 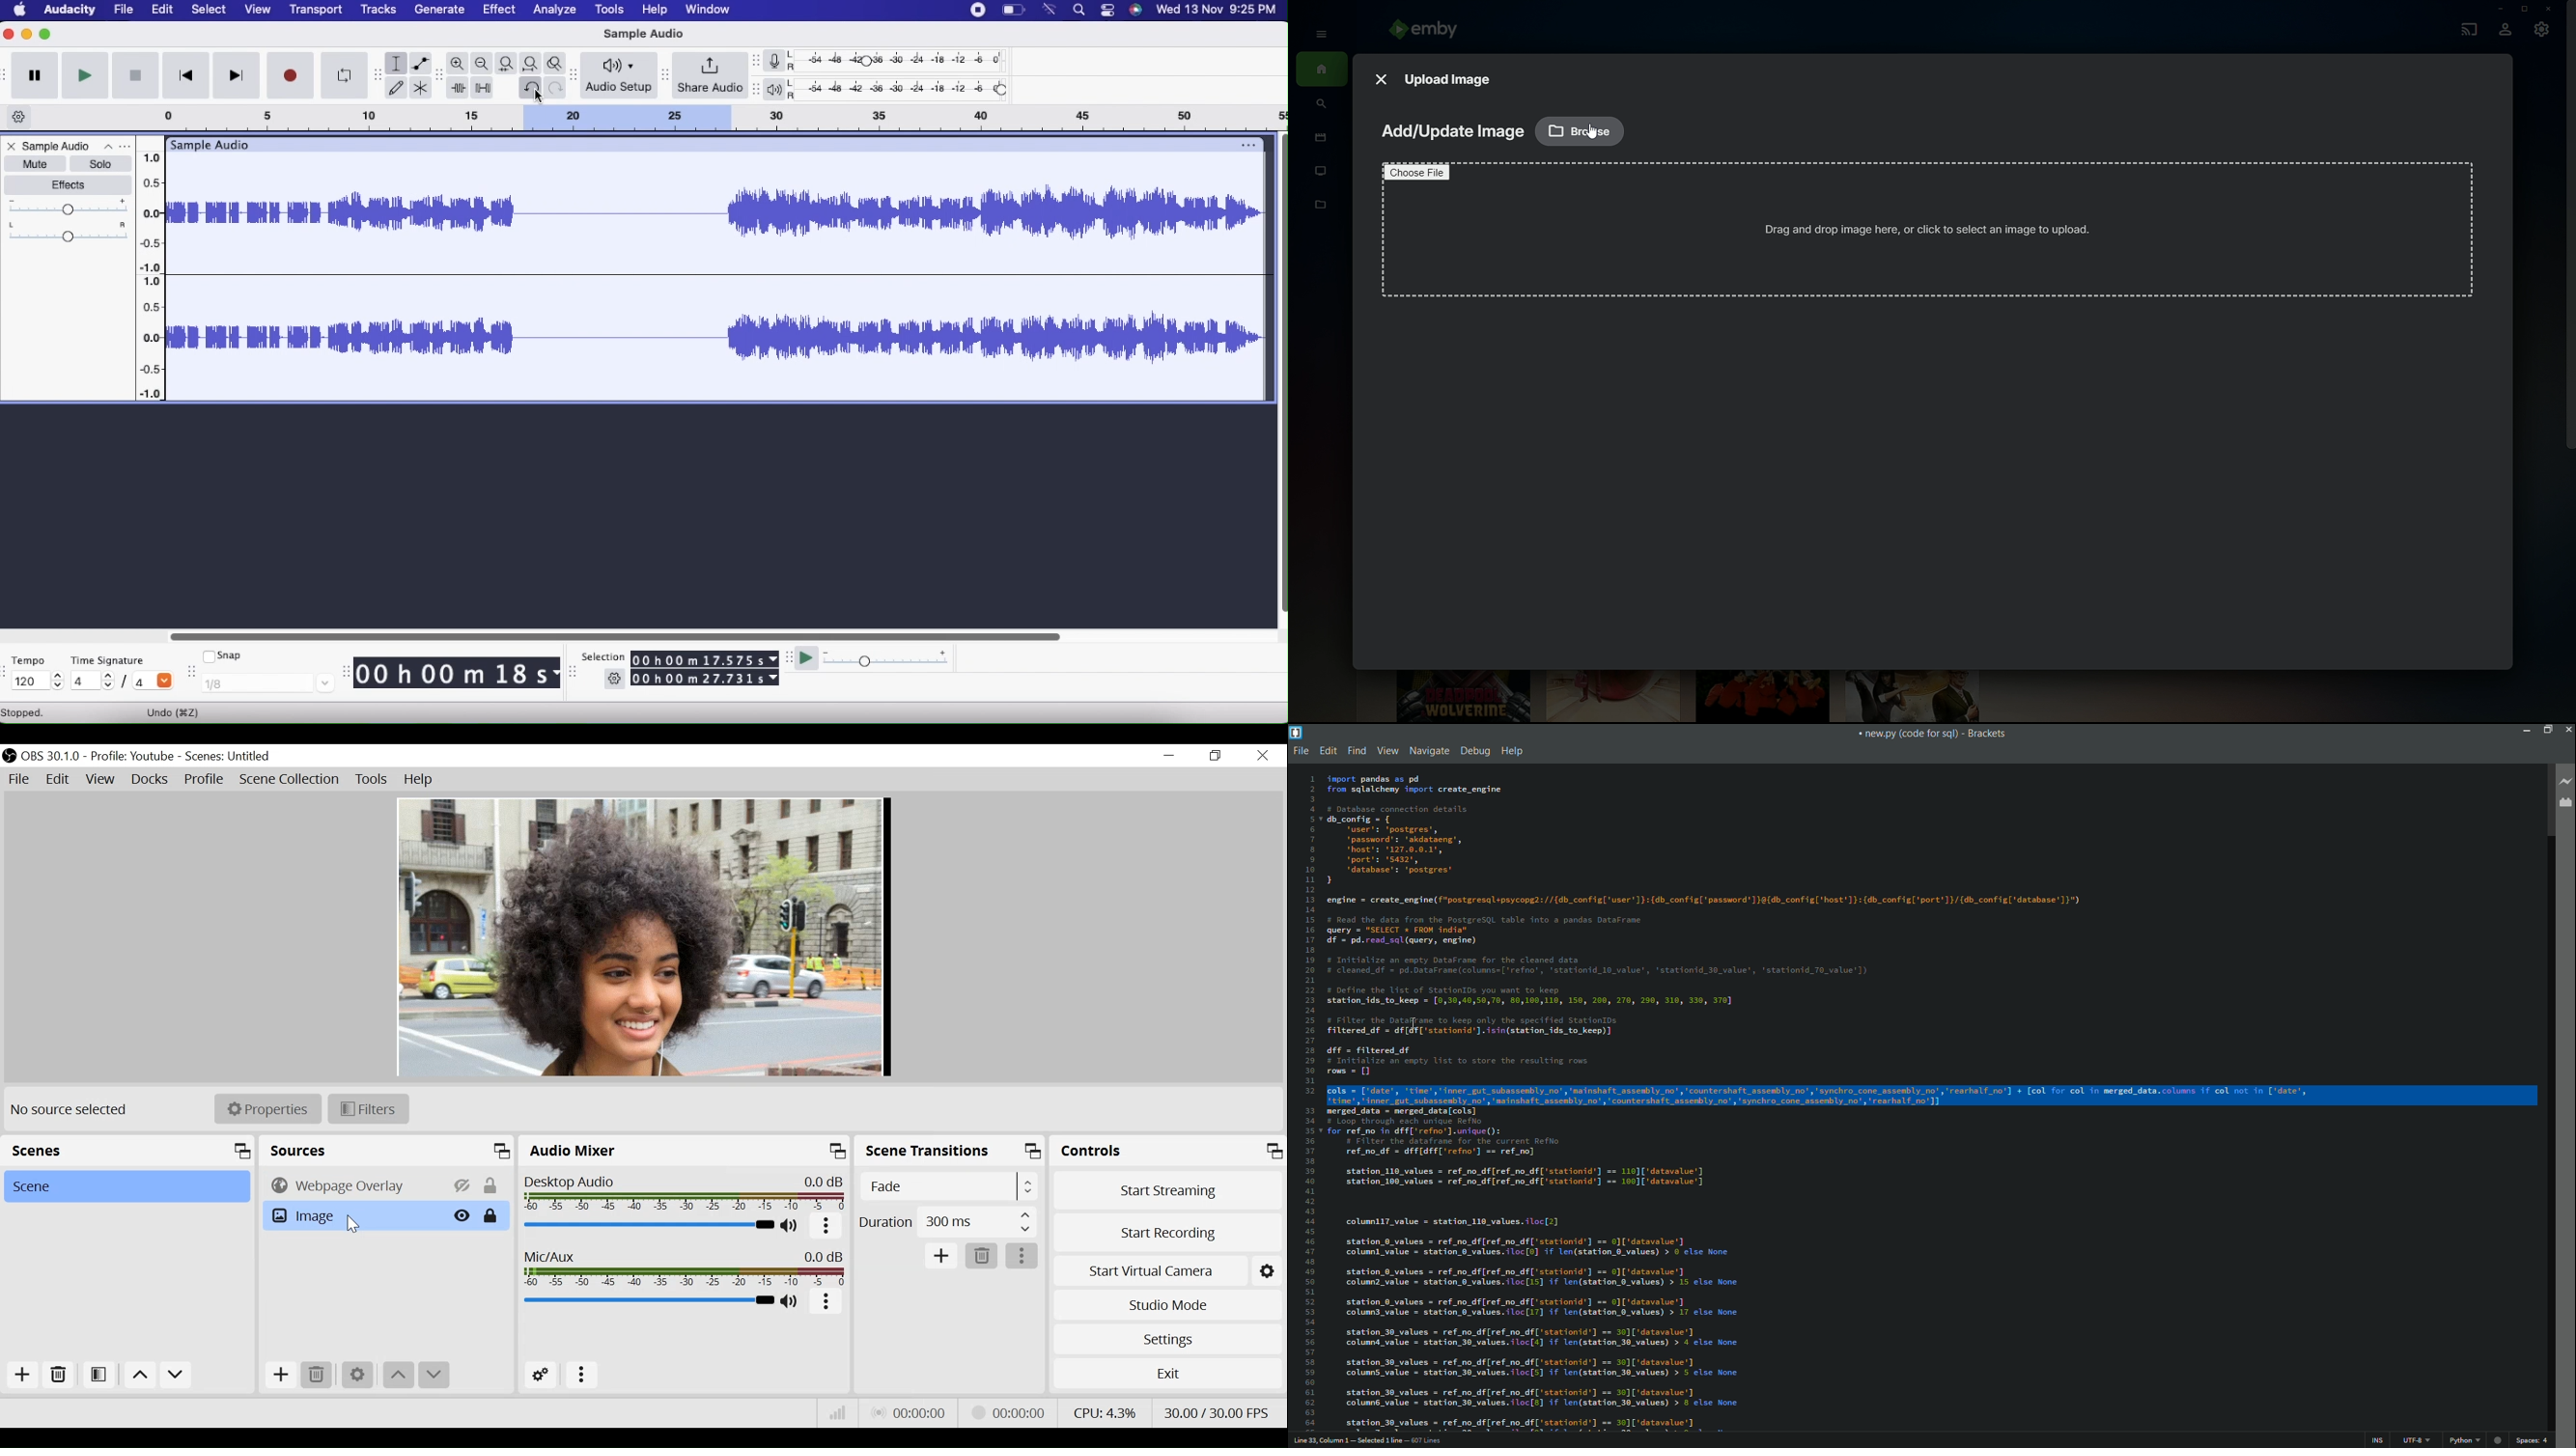 What do you see at coordinates (388, 1150) in the screenshot?
I see `Sources Panel` at bounding box center [388, 1150].